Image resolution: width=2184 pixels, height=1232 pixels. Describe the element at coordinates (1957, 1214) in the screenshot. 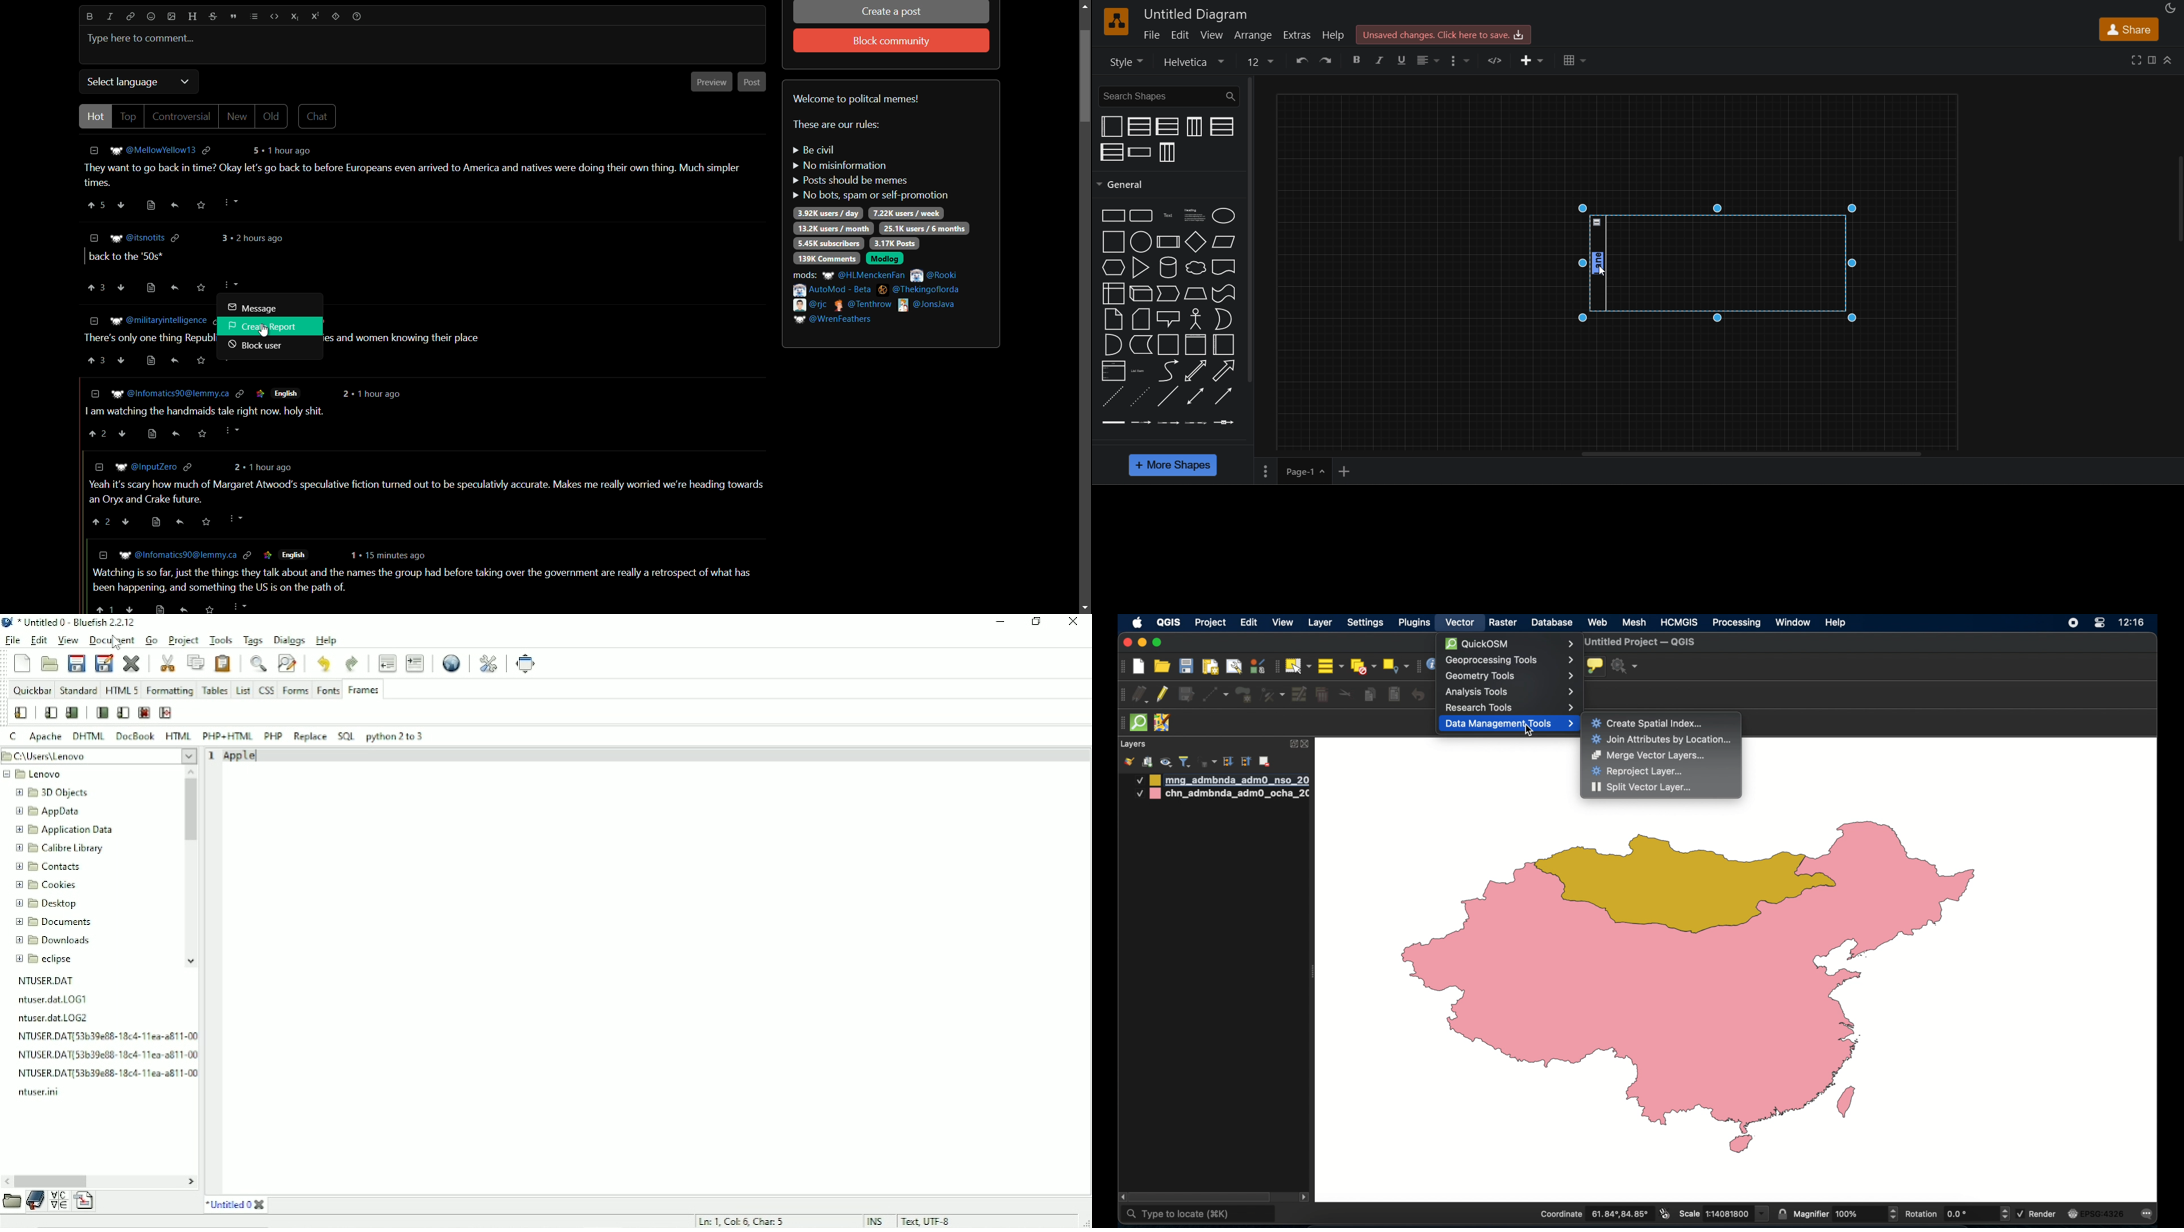

I see `rotation` at that location.